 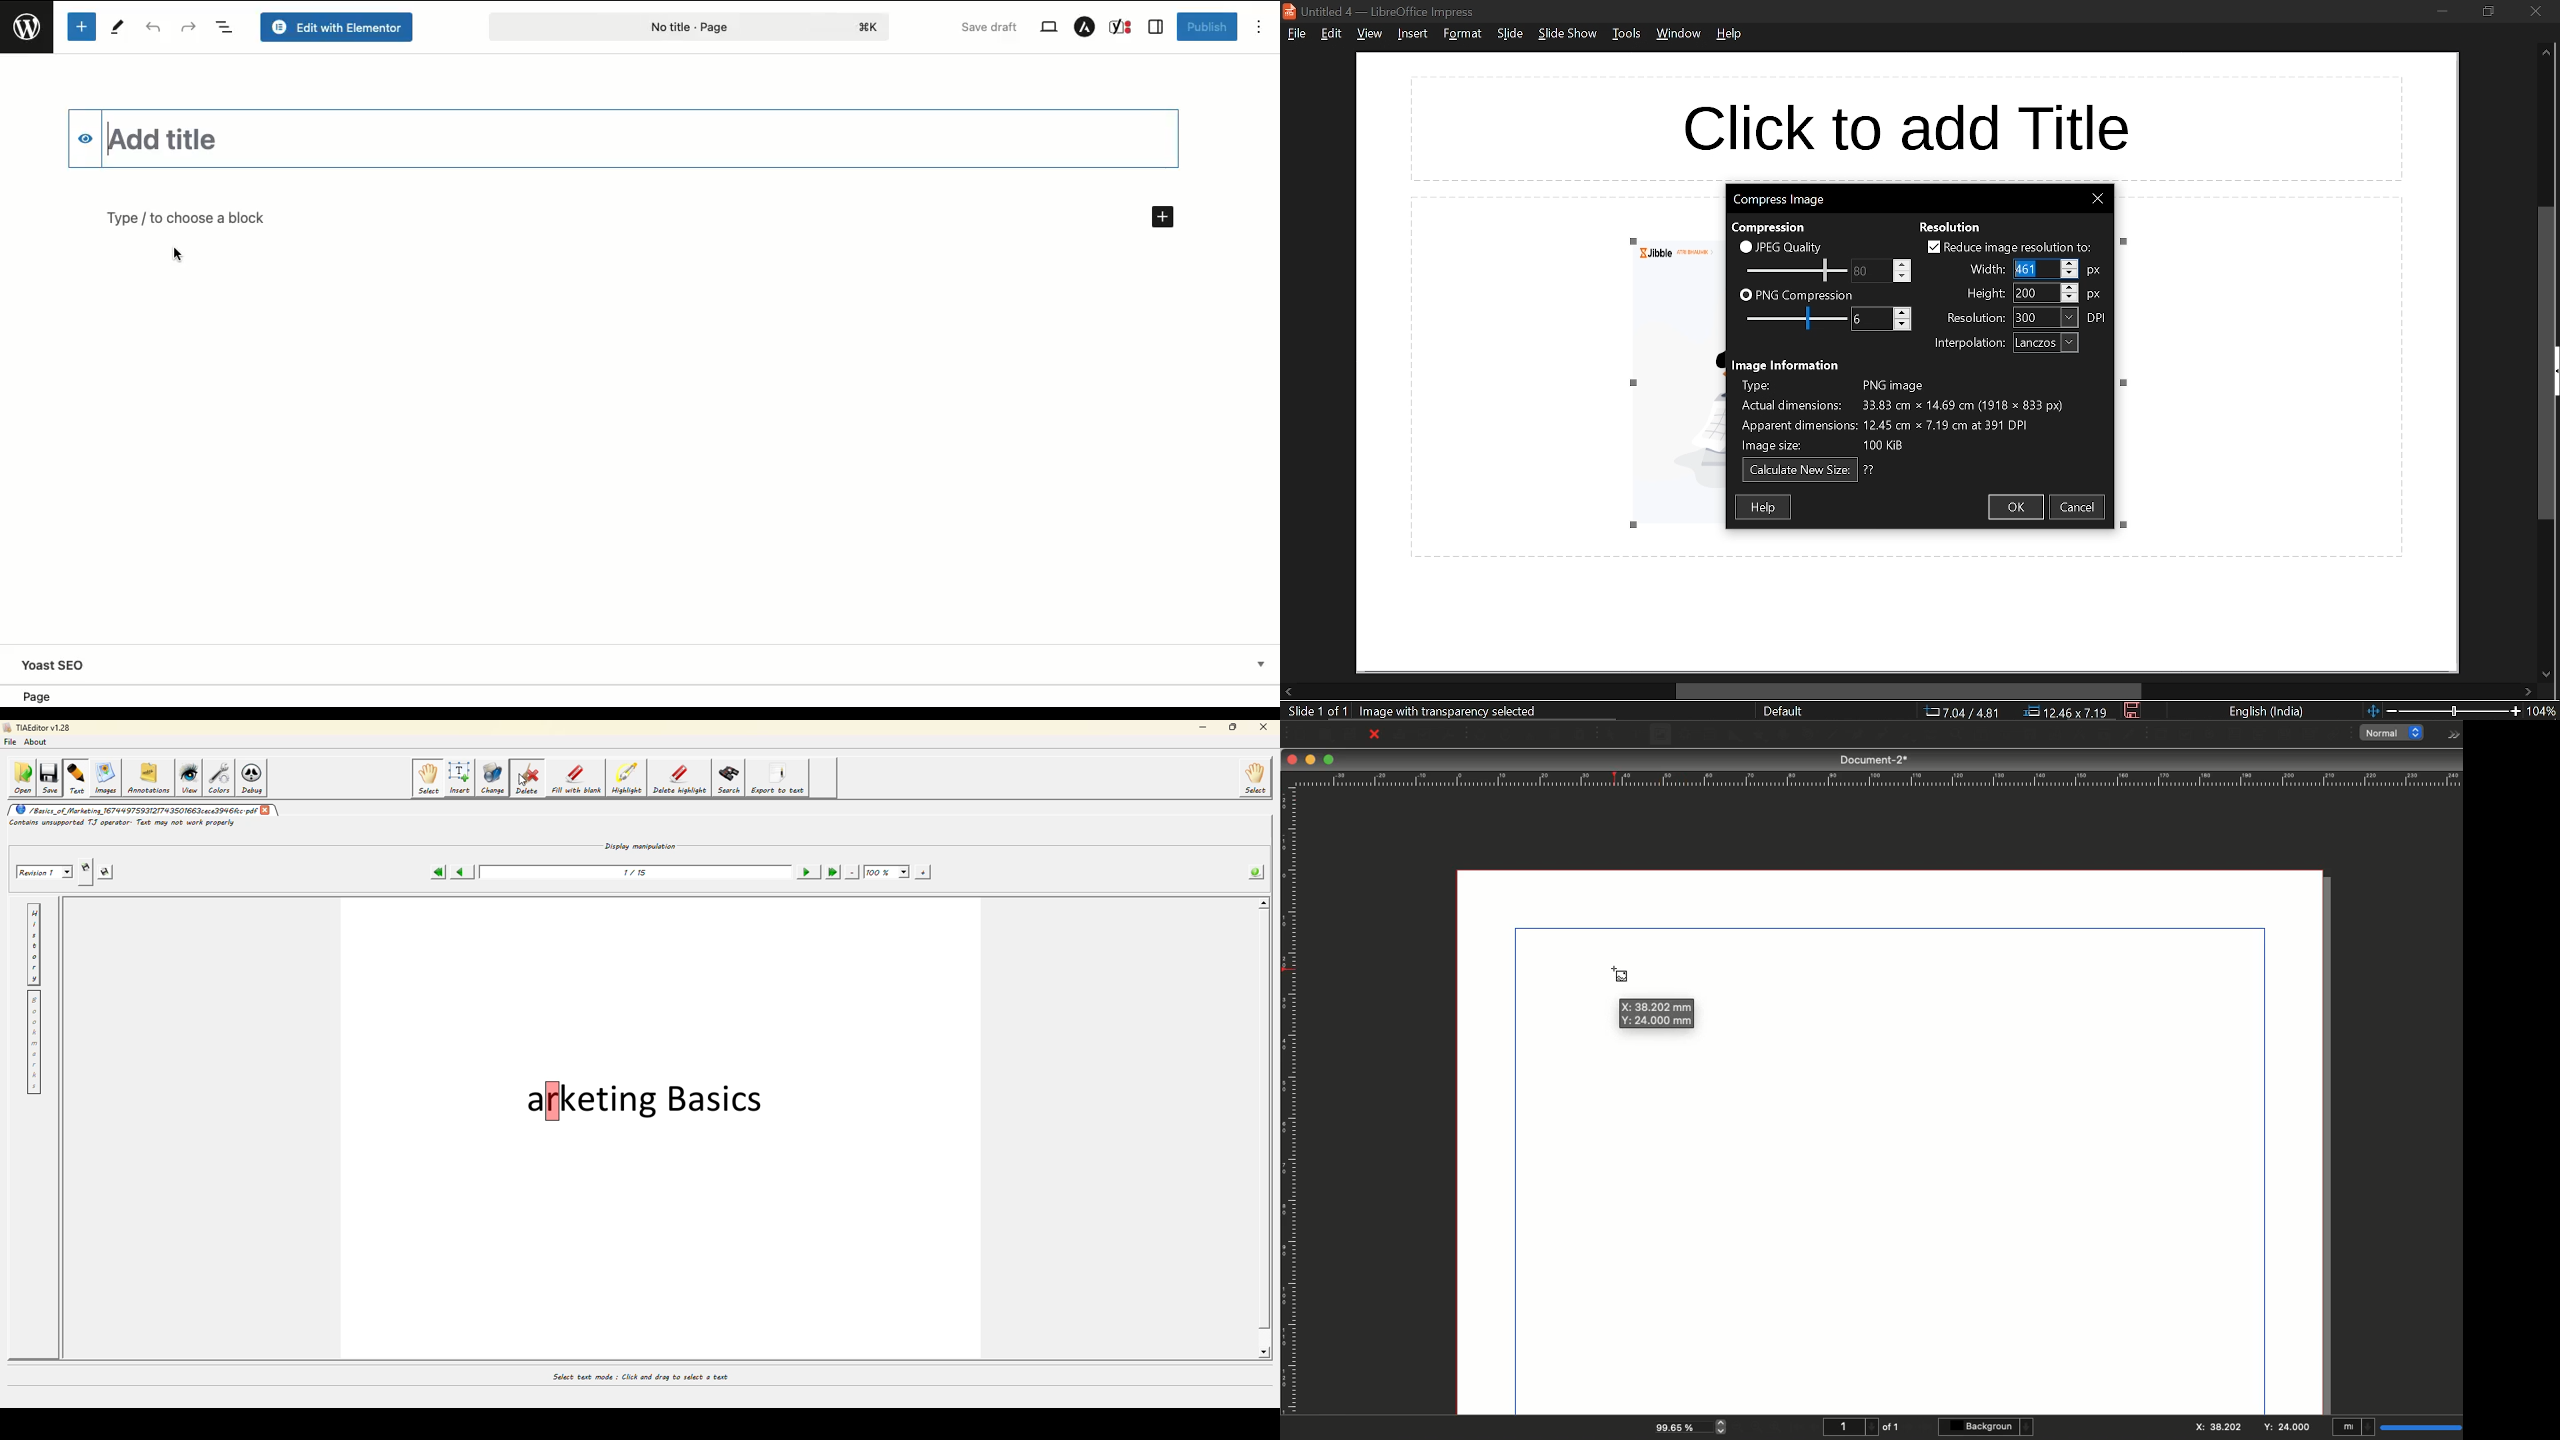 I want to click on Increase , so click(x=1903, y=312).